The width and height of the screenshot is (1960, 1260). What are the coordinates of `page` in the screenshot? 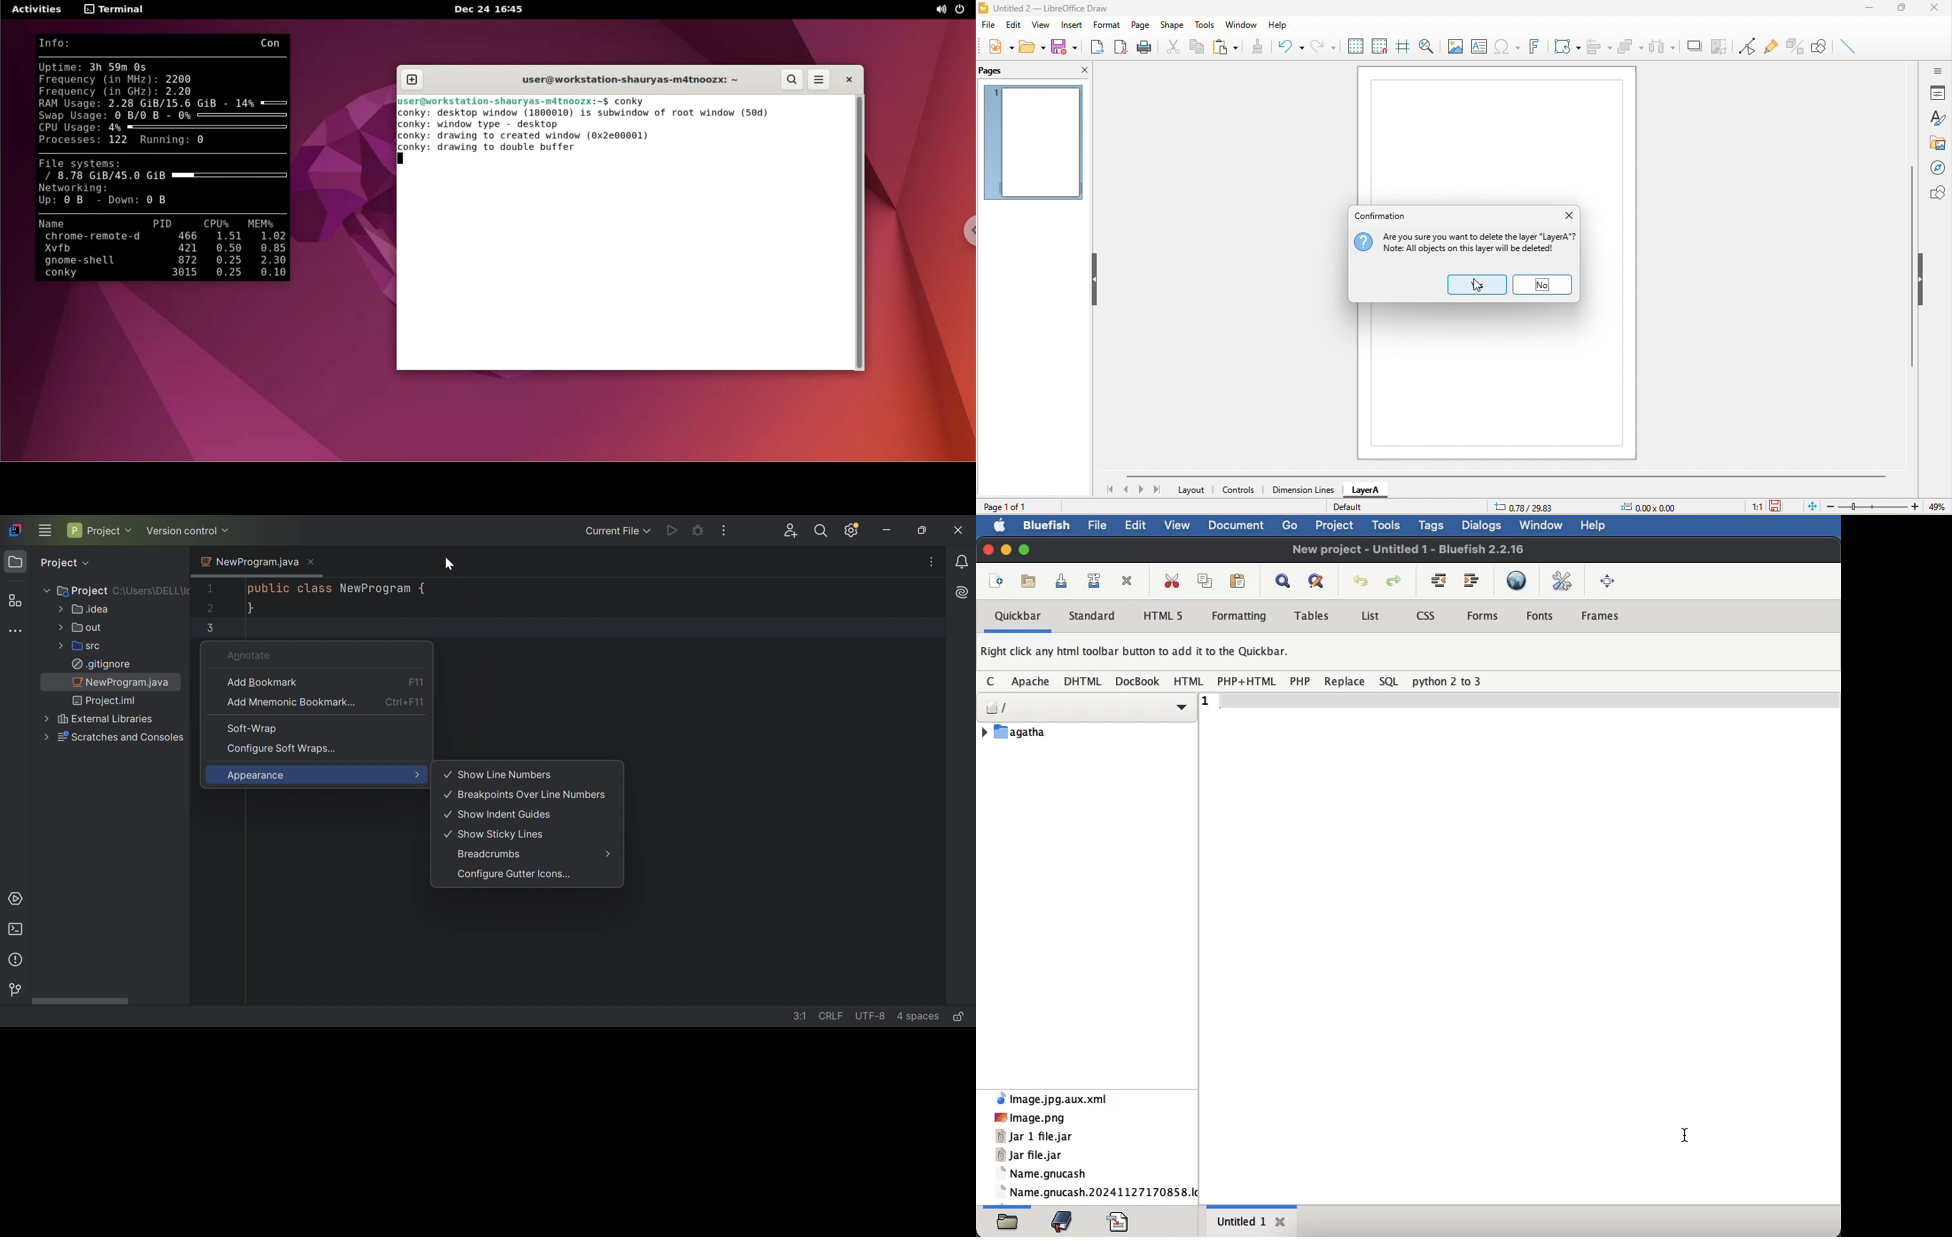 It's located at (1140, 24).